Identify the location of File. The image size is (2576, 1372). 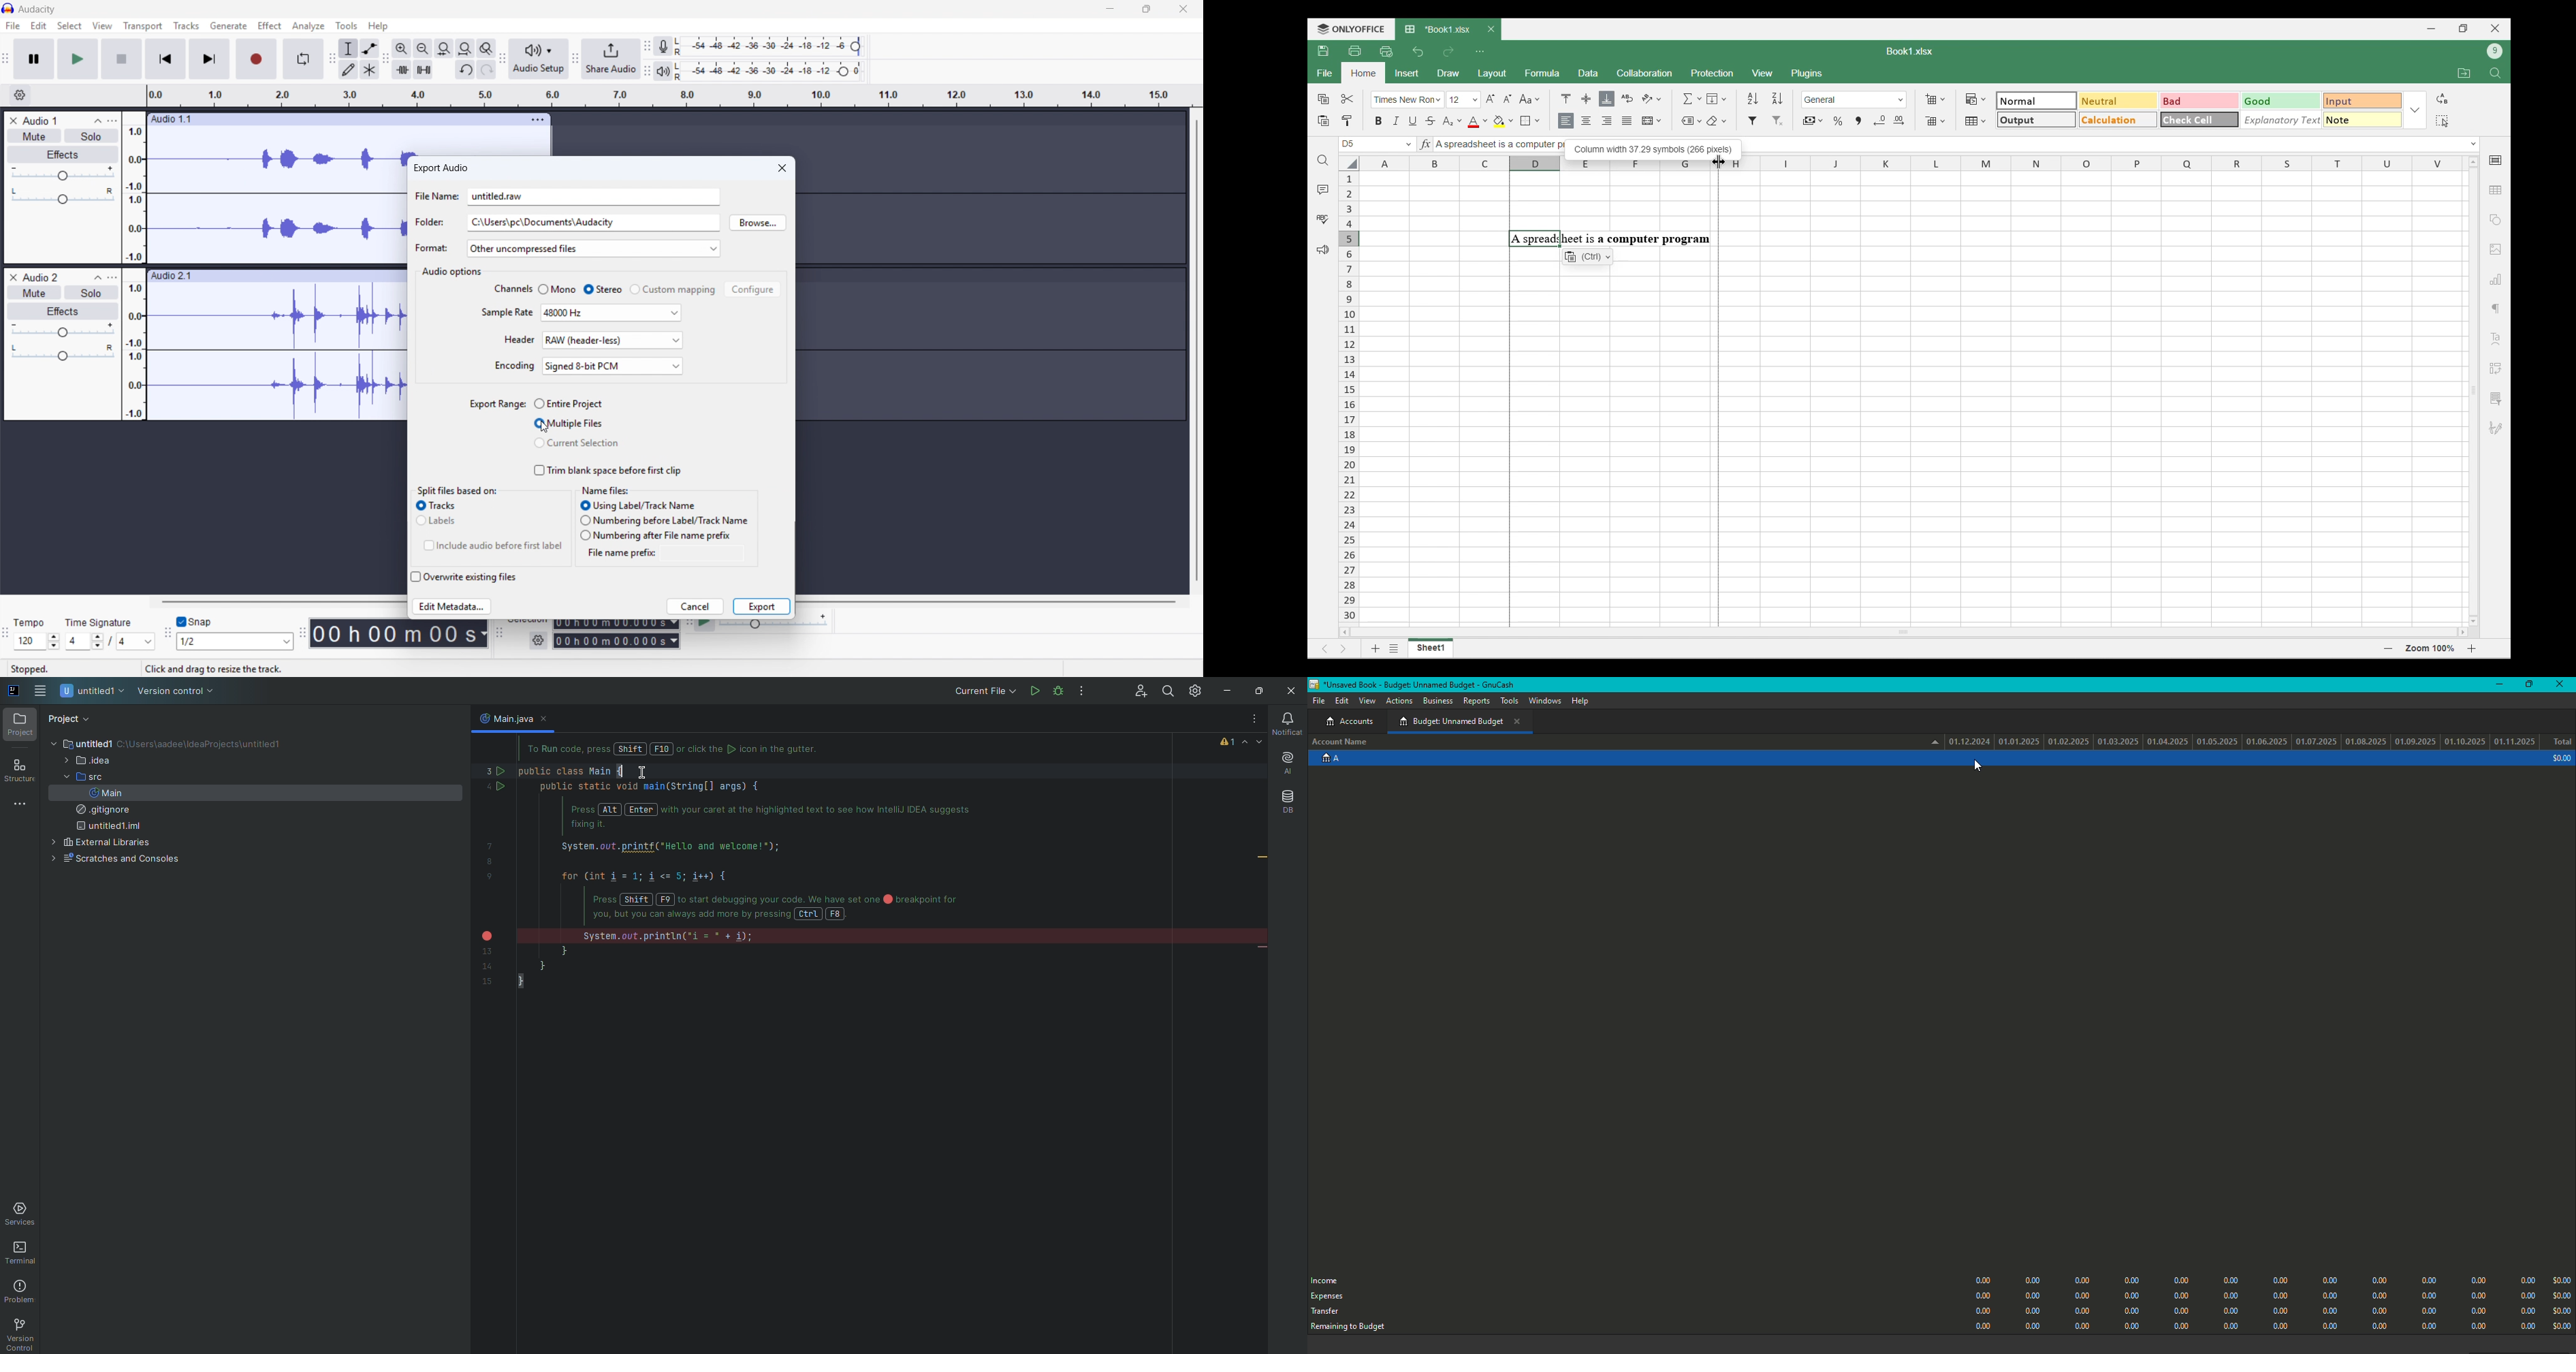
(1317, 700).